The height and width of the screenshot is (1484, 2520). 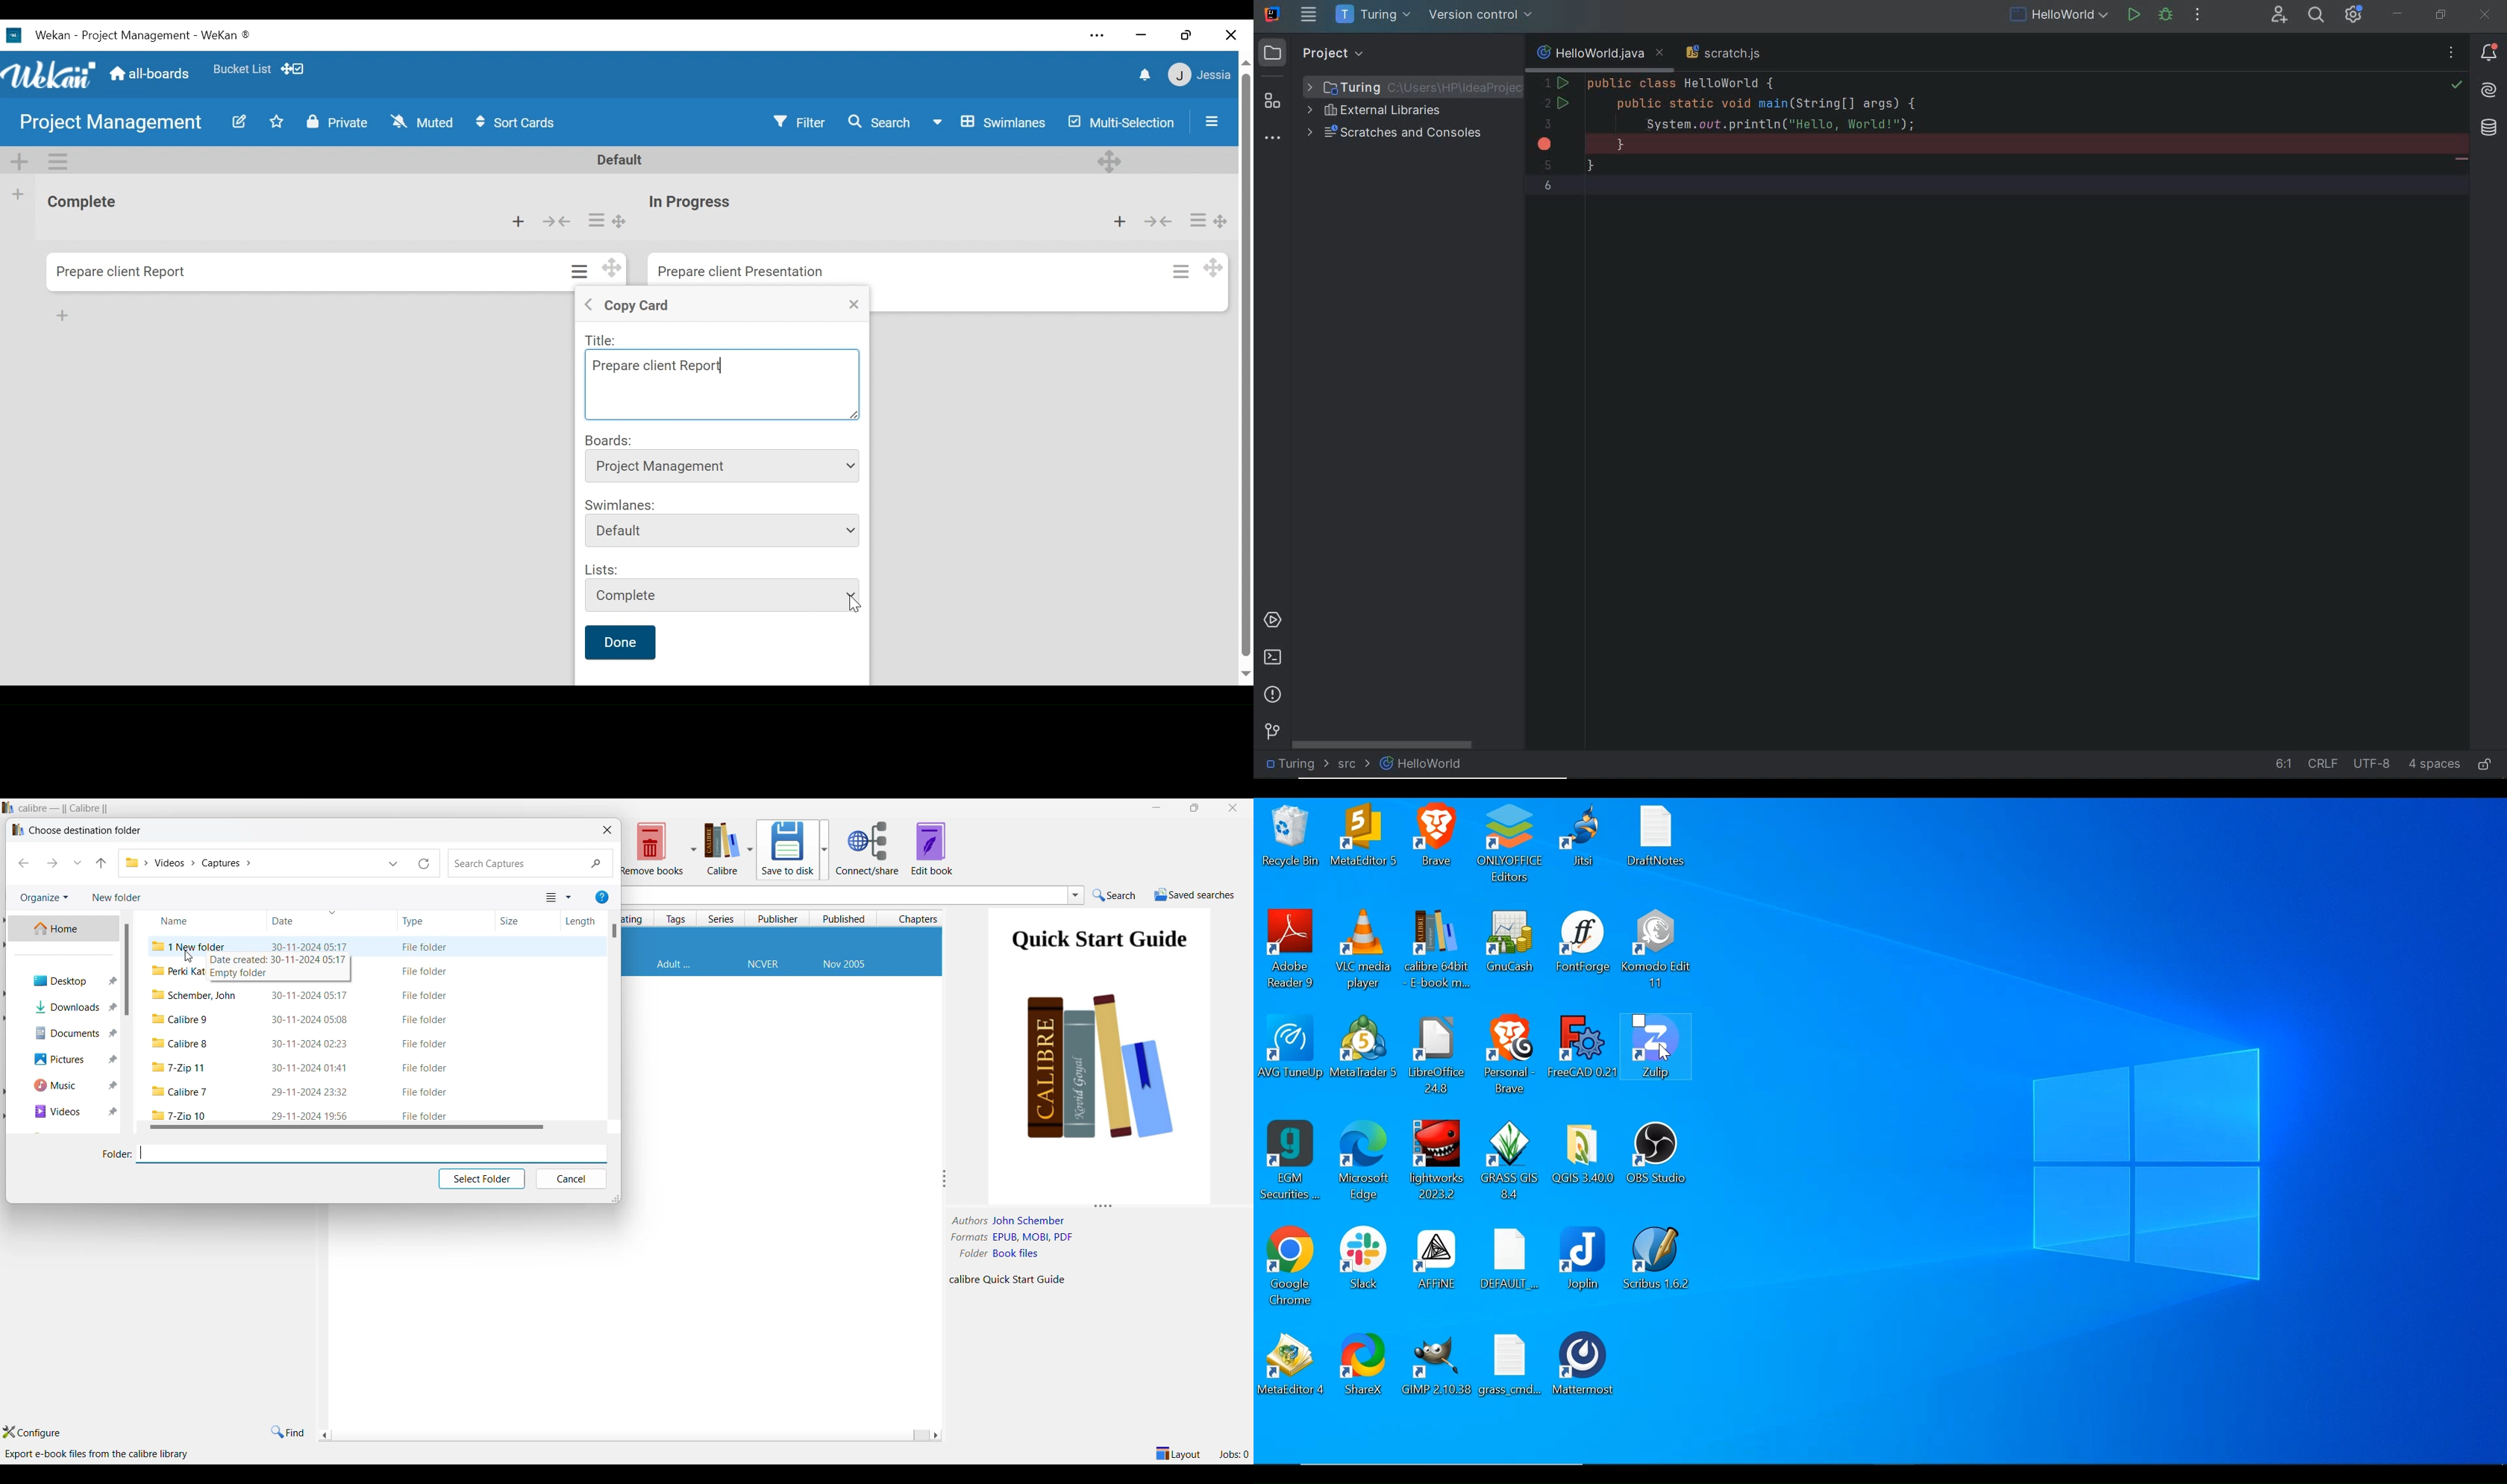 What do you see at coordinates (1233, 1454) in the screenshot?
I see `Current jobs` at bounding box center [1233, 1454].